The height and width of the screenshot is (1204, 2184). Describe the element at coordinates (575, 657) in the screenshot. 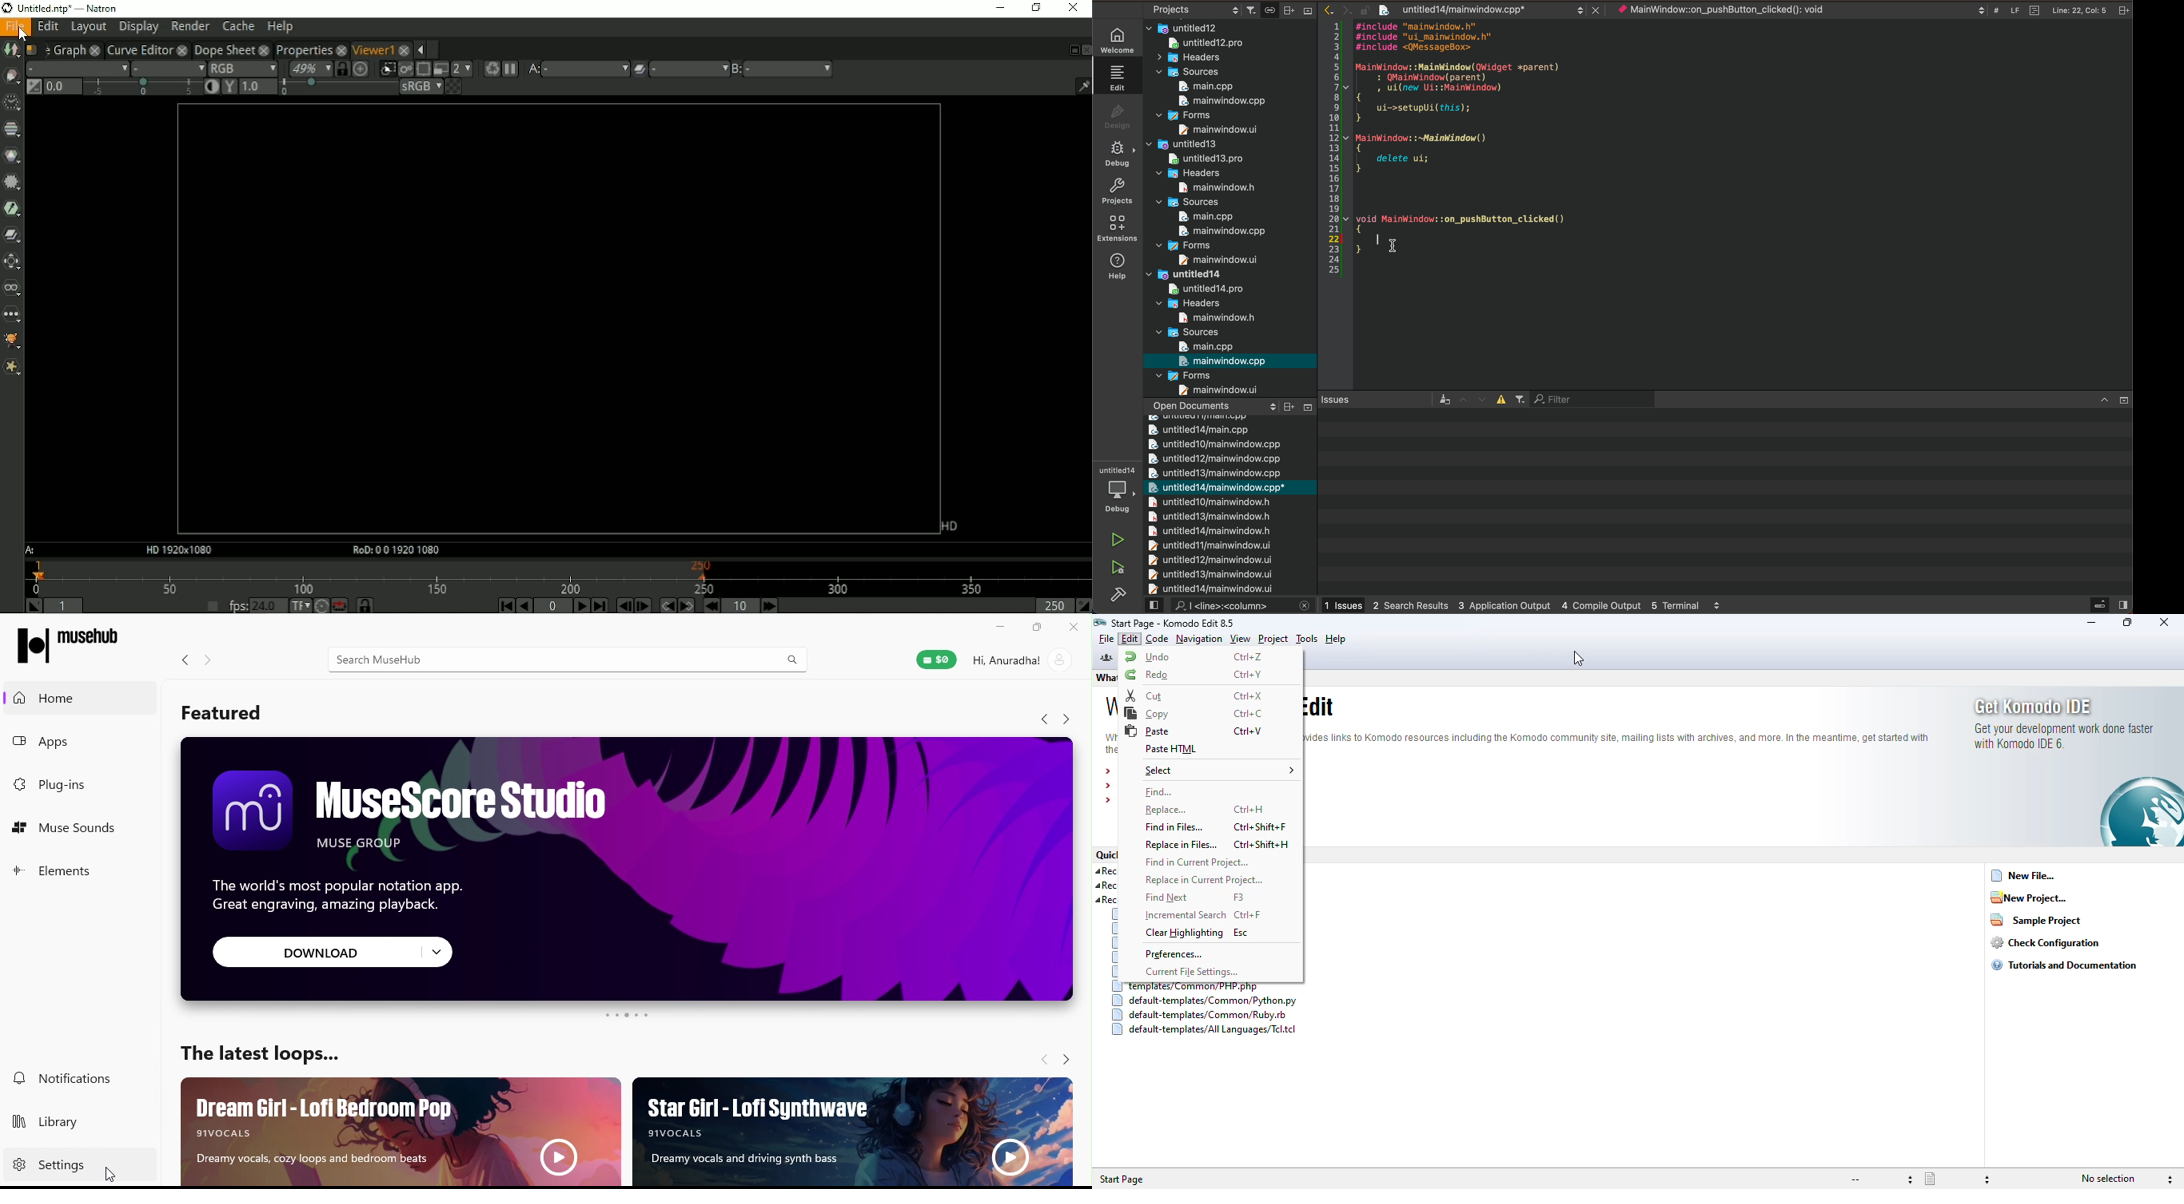

I see `Search bar` at that location.